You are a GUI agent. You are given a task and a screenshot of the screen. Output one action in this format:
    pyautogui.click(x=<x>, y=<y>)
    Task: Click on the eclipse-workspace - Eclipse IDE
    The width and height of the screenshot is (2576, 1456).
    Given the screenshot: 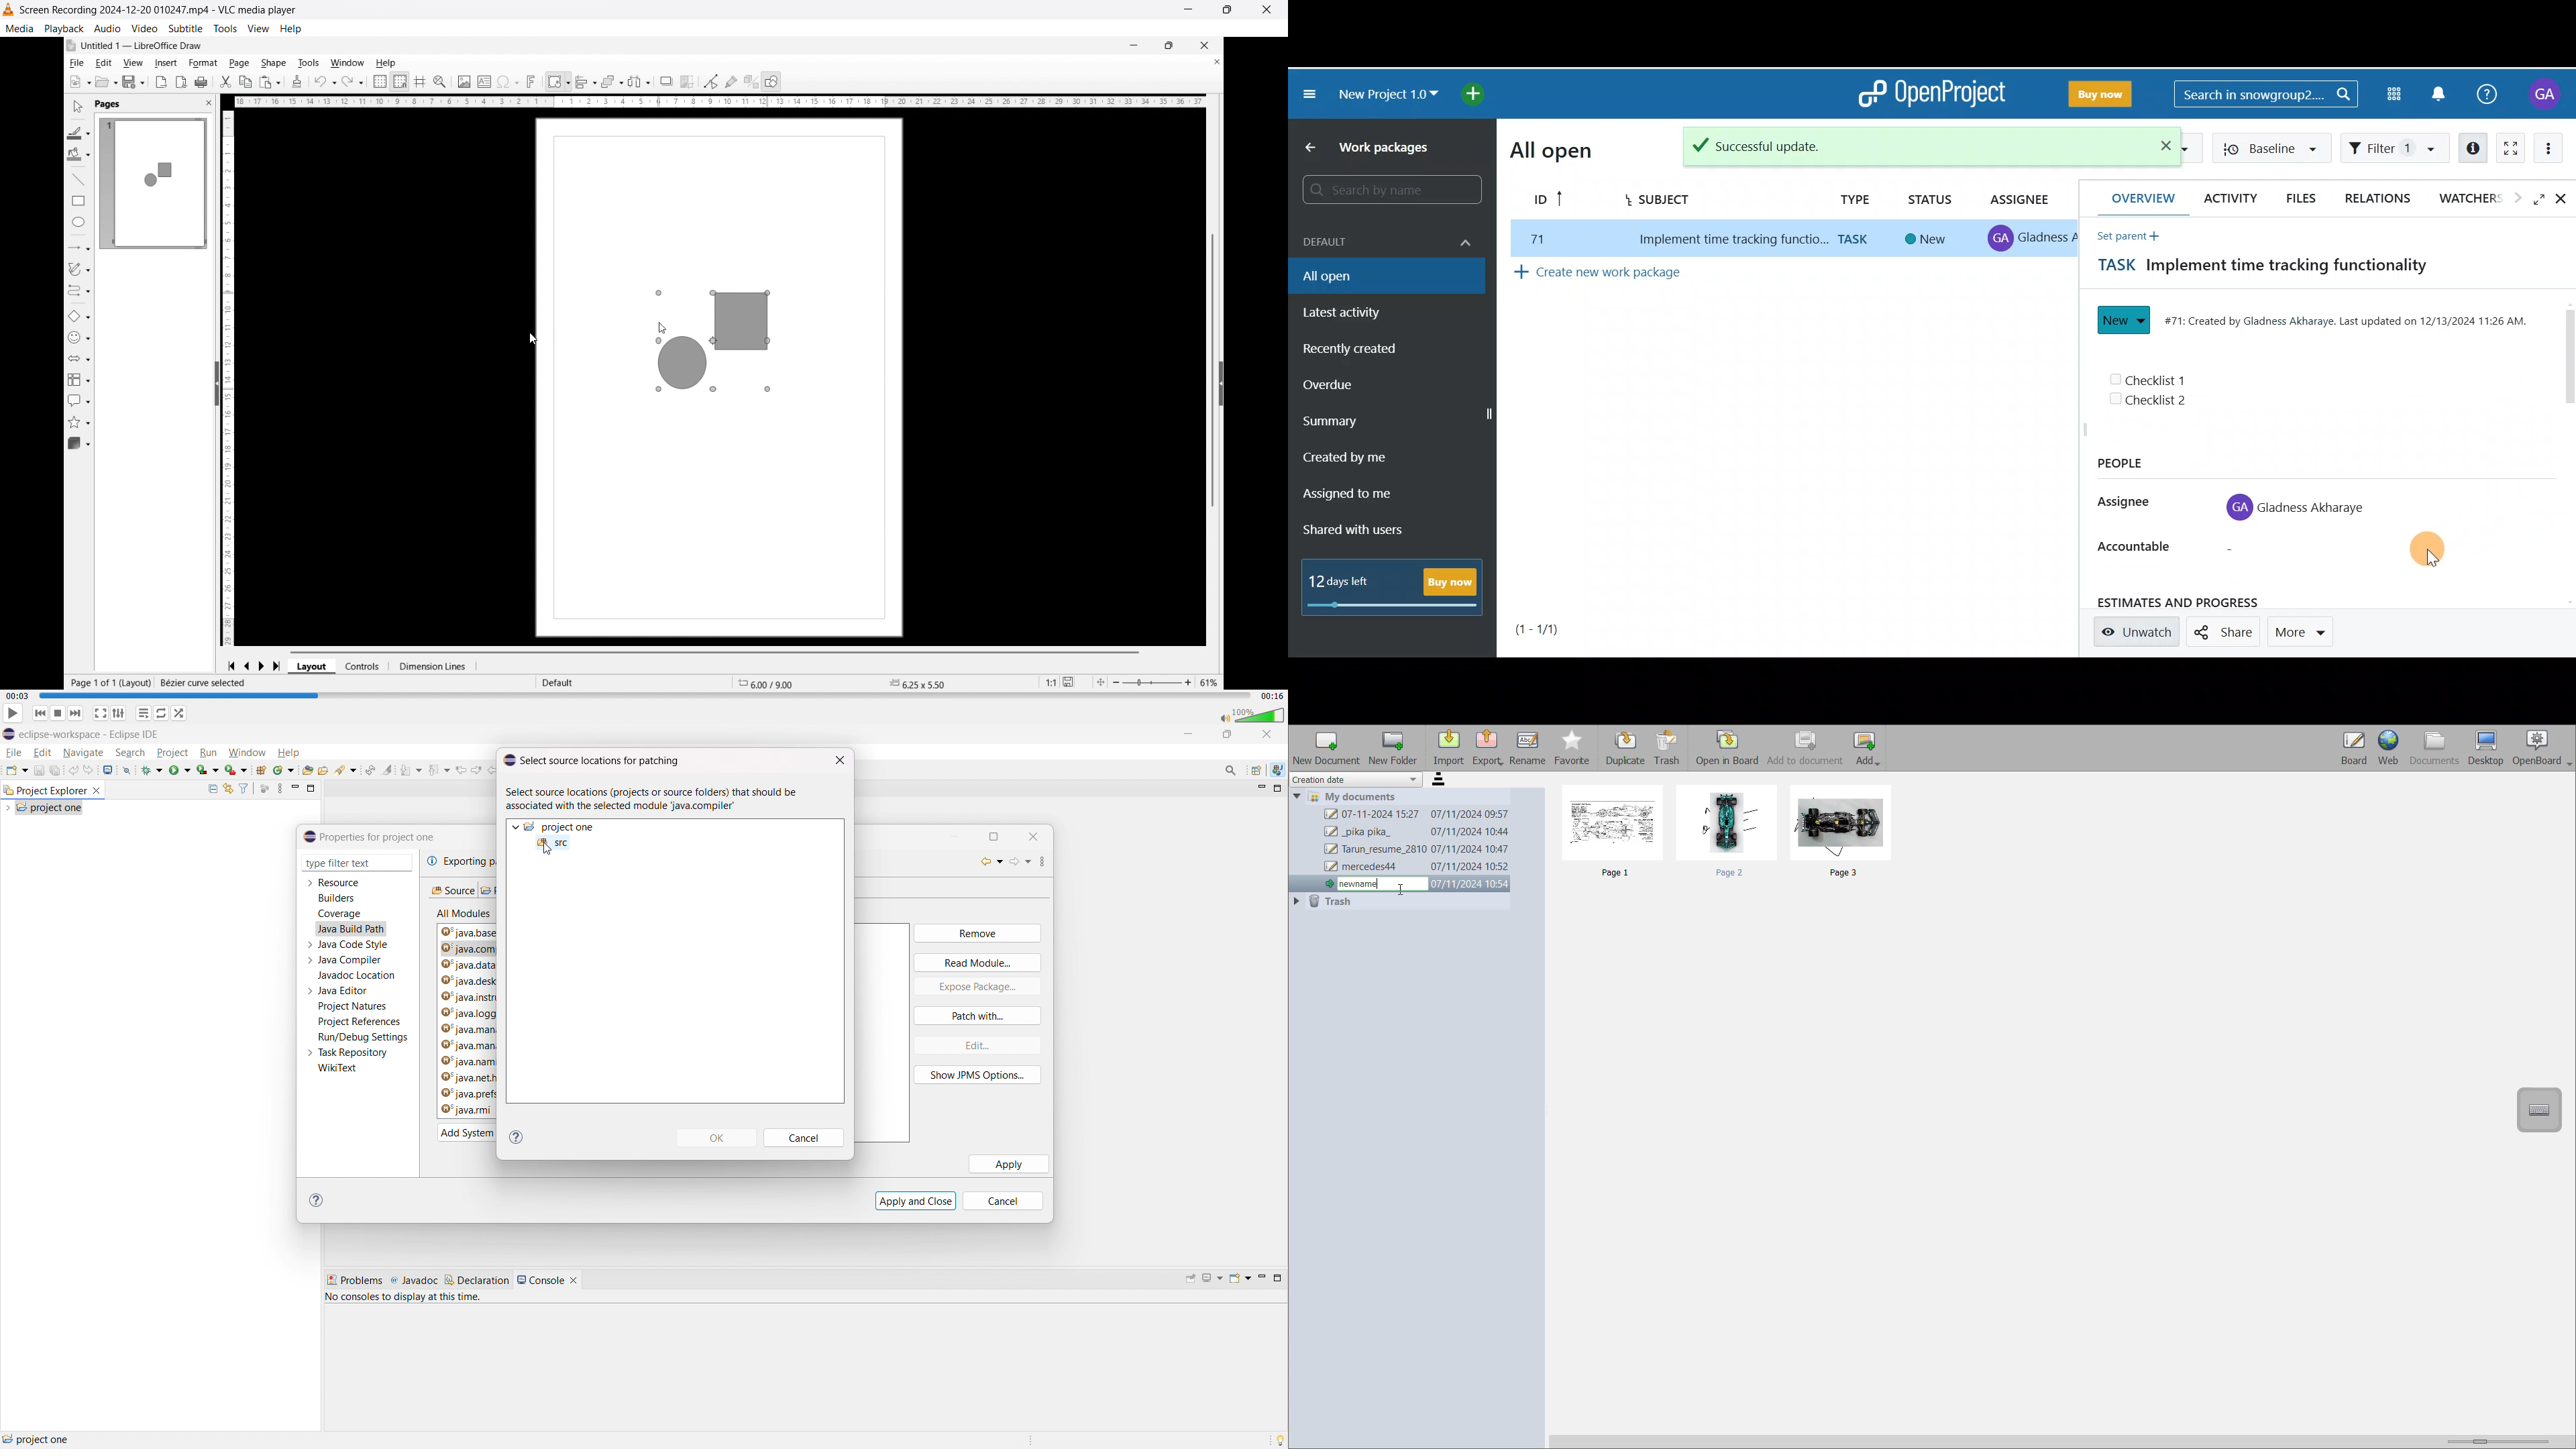 What is the action you would take?
    pyautogui.click(x=89, y=735)
    